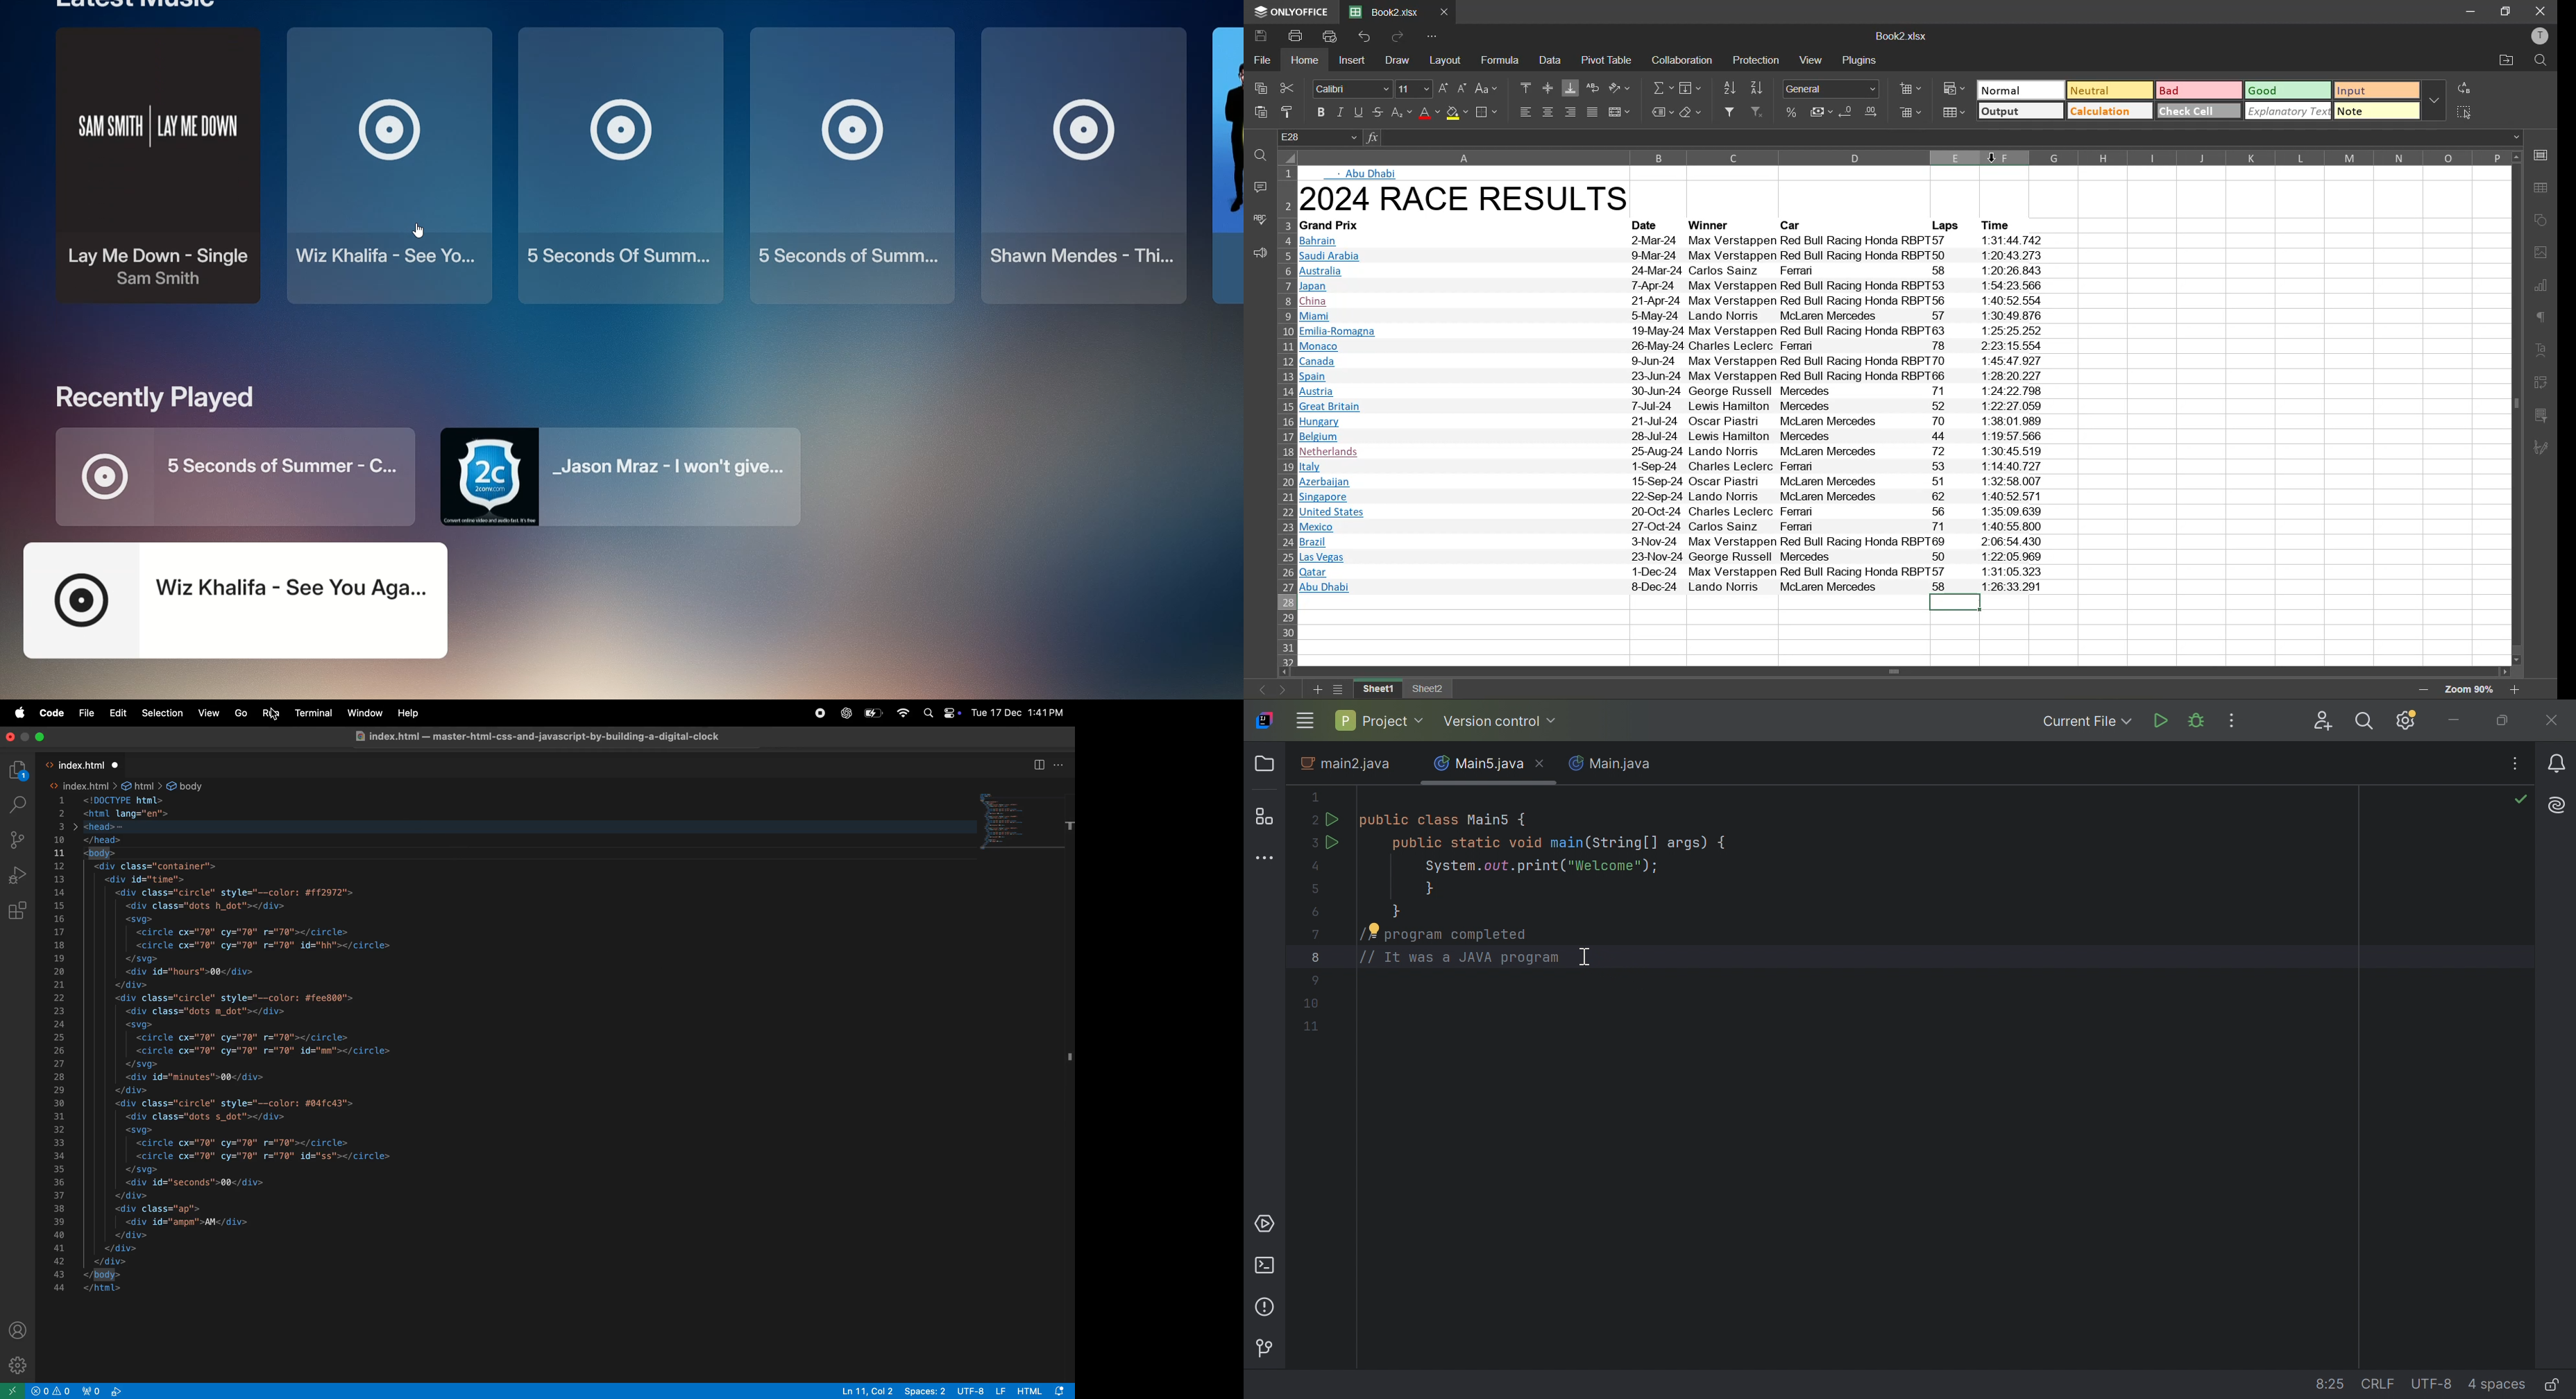  Describe the element at coordinates (1673, 301) in the screenshot. I see `China 21-Apr-24 Max Verstappen Red Bull Racing Honda RBPT56 1:40:52. 554` at that location.